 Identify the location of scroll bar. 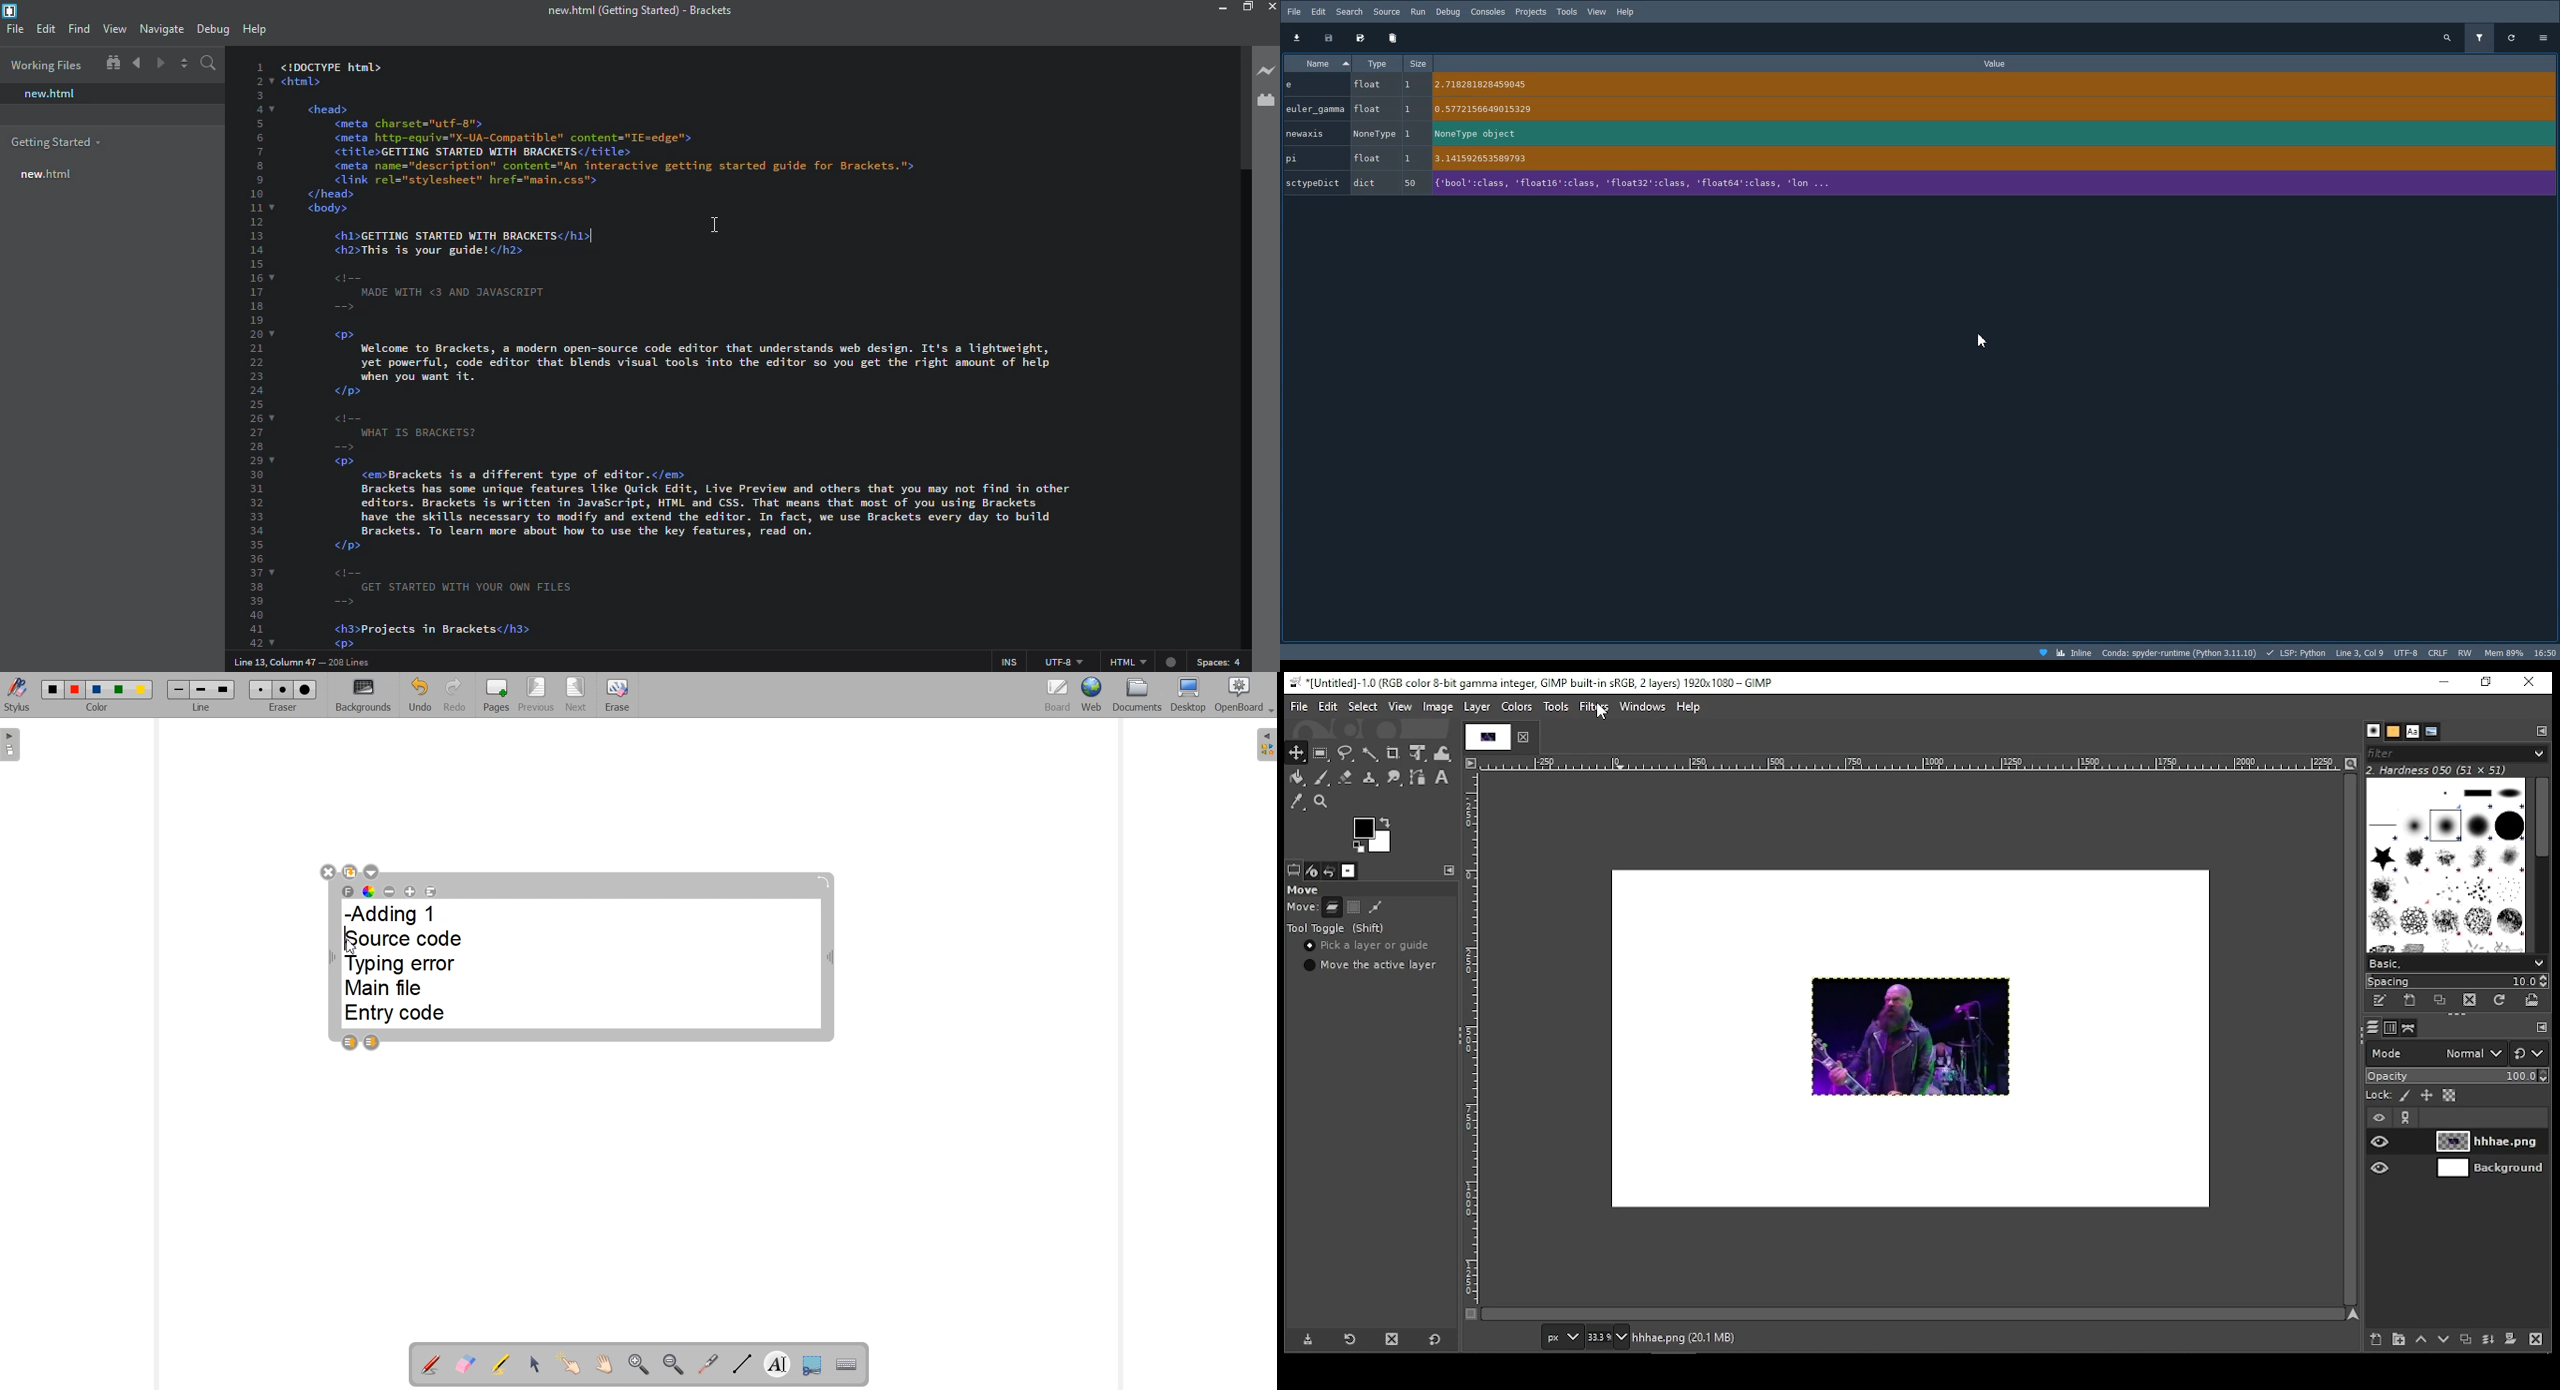
(1915, 1312).